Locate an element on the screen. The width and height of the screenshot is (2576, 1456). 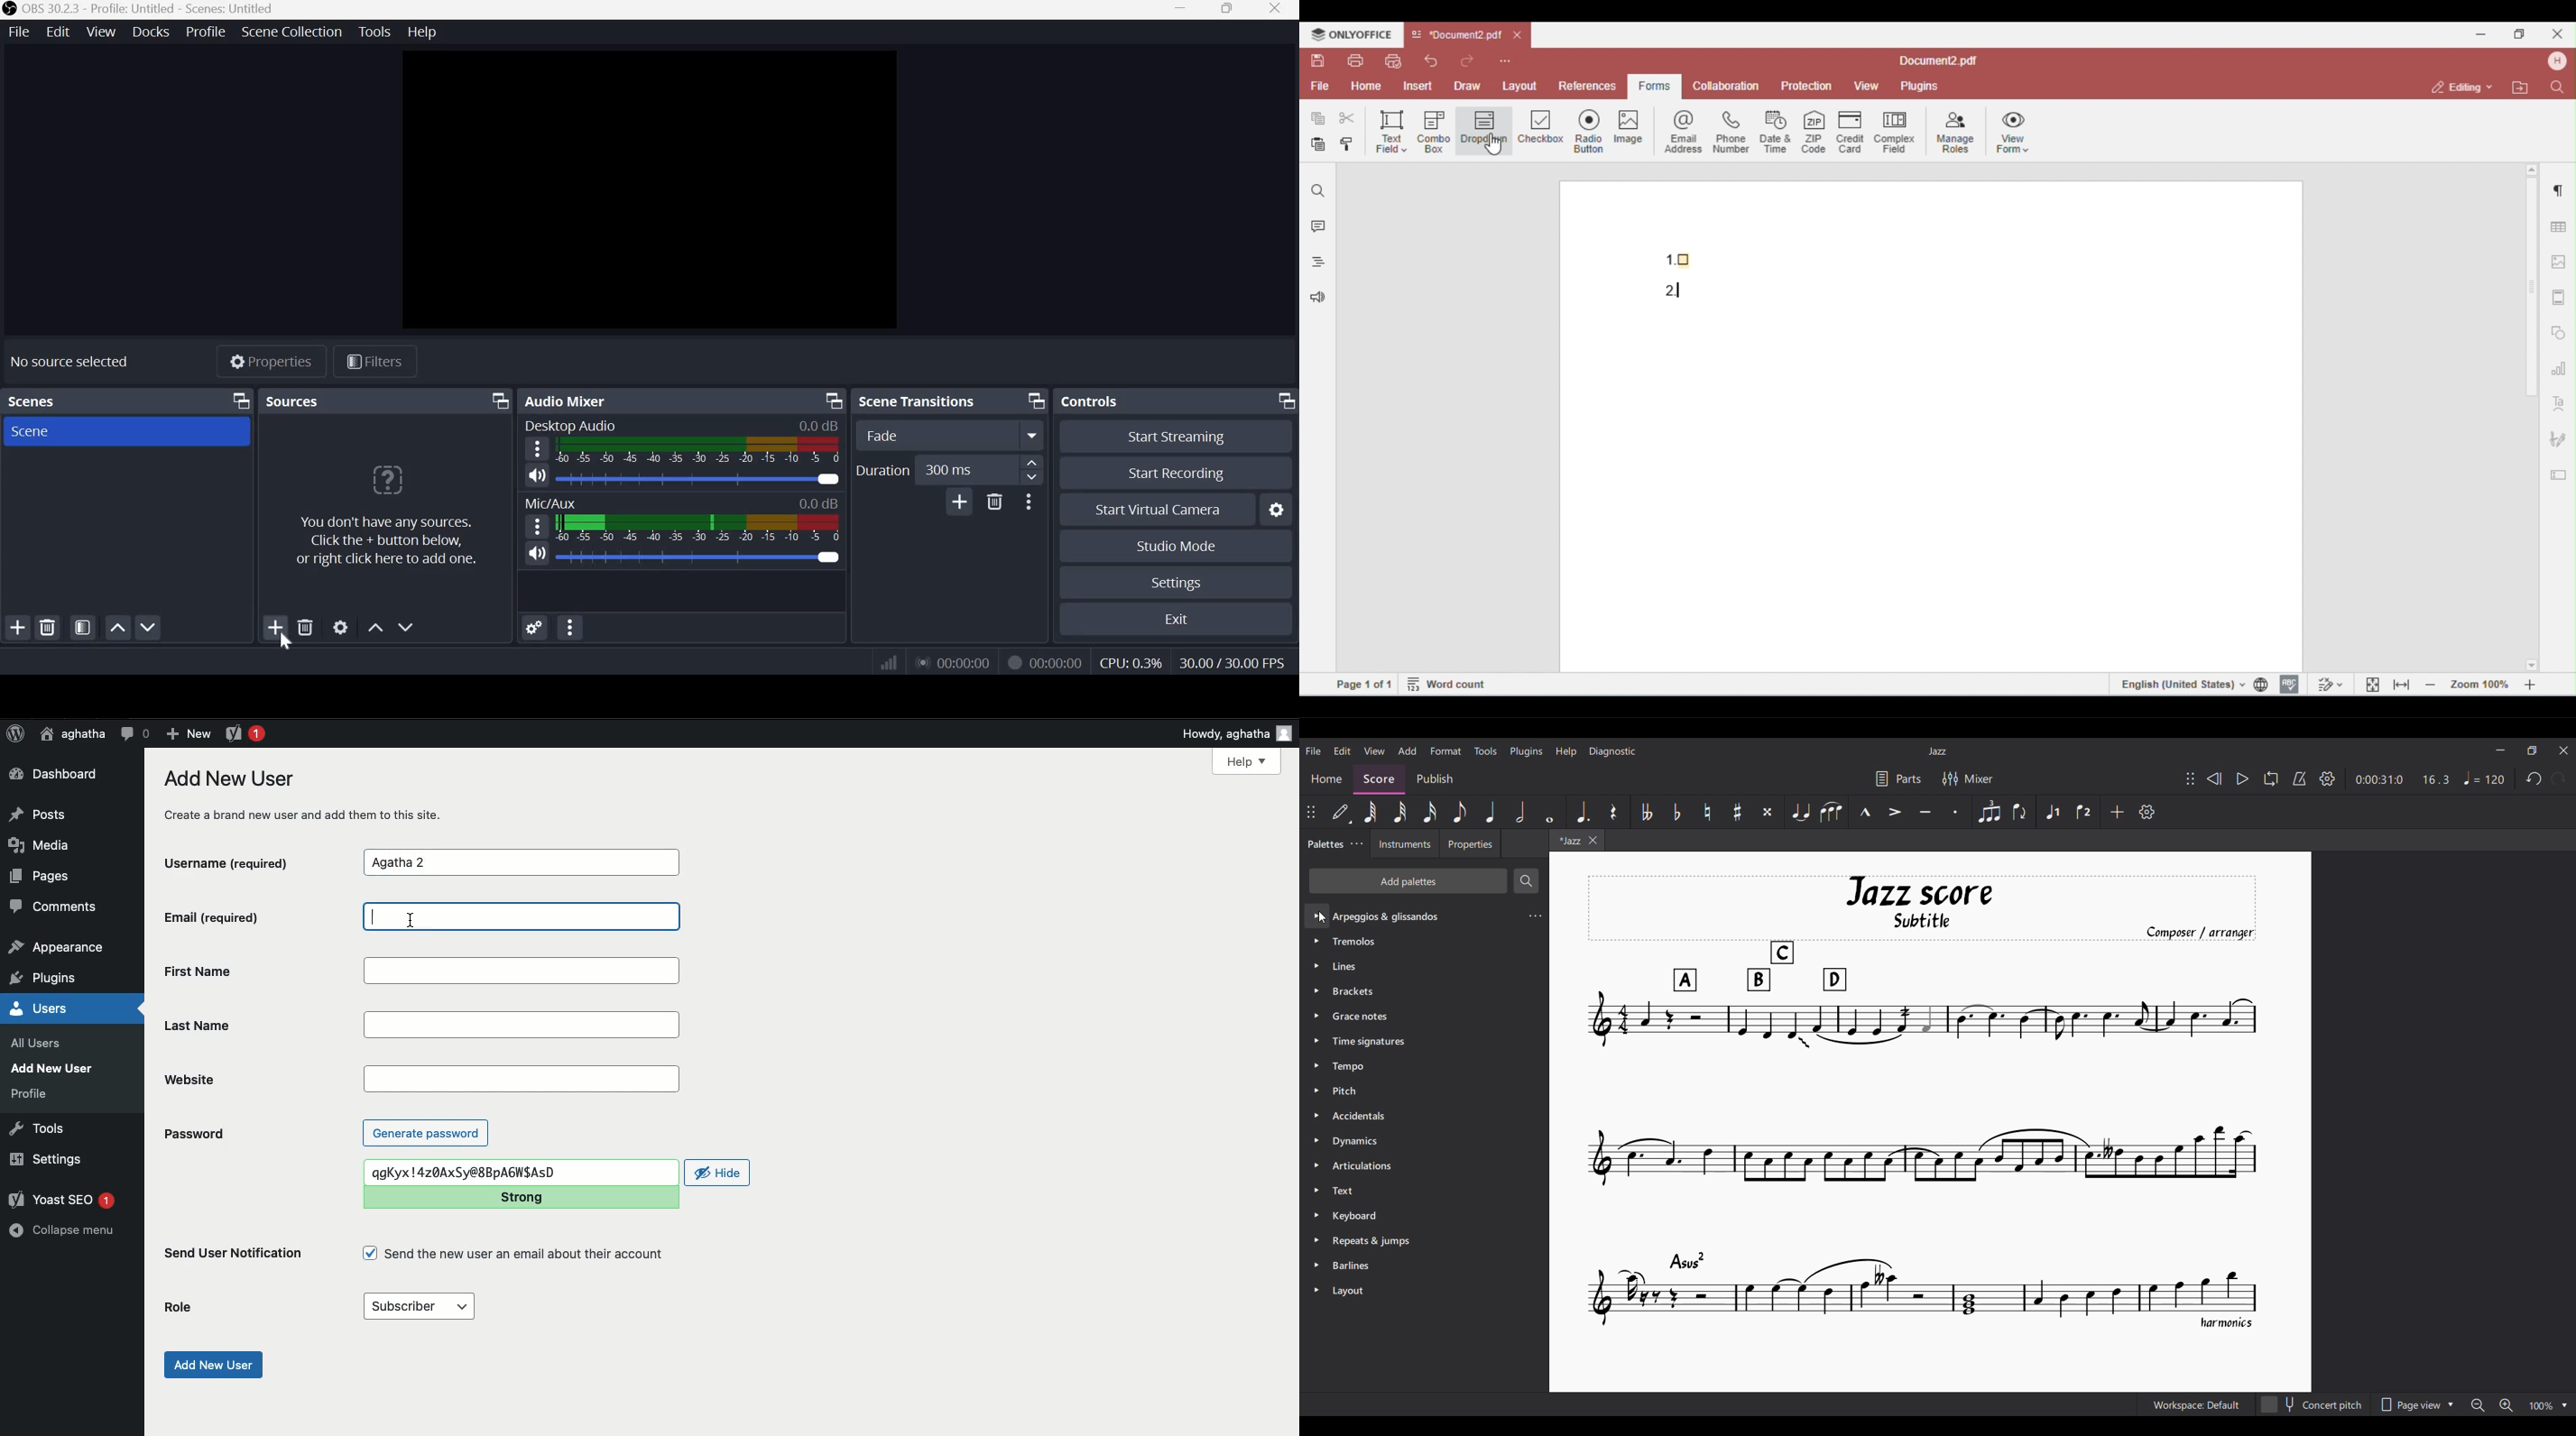
Duration Input is located at coordinates (979, 471).